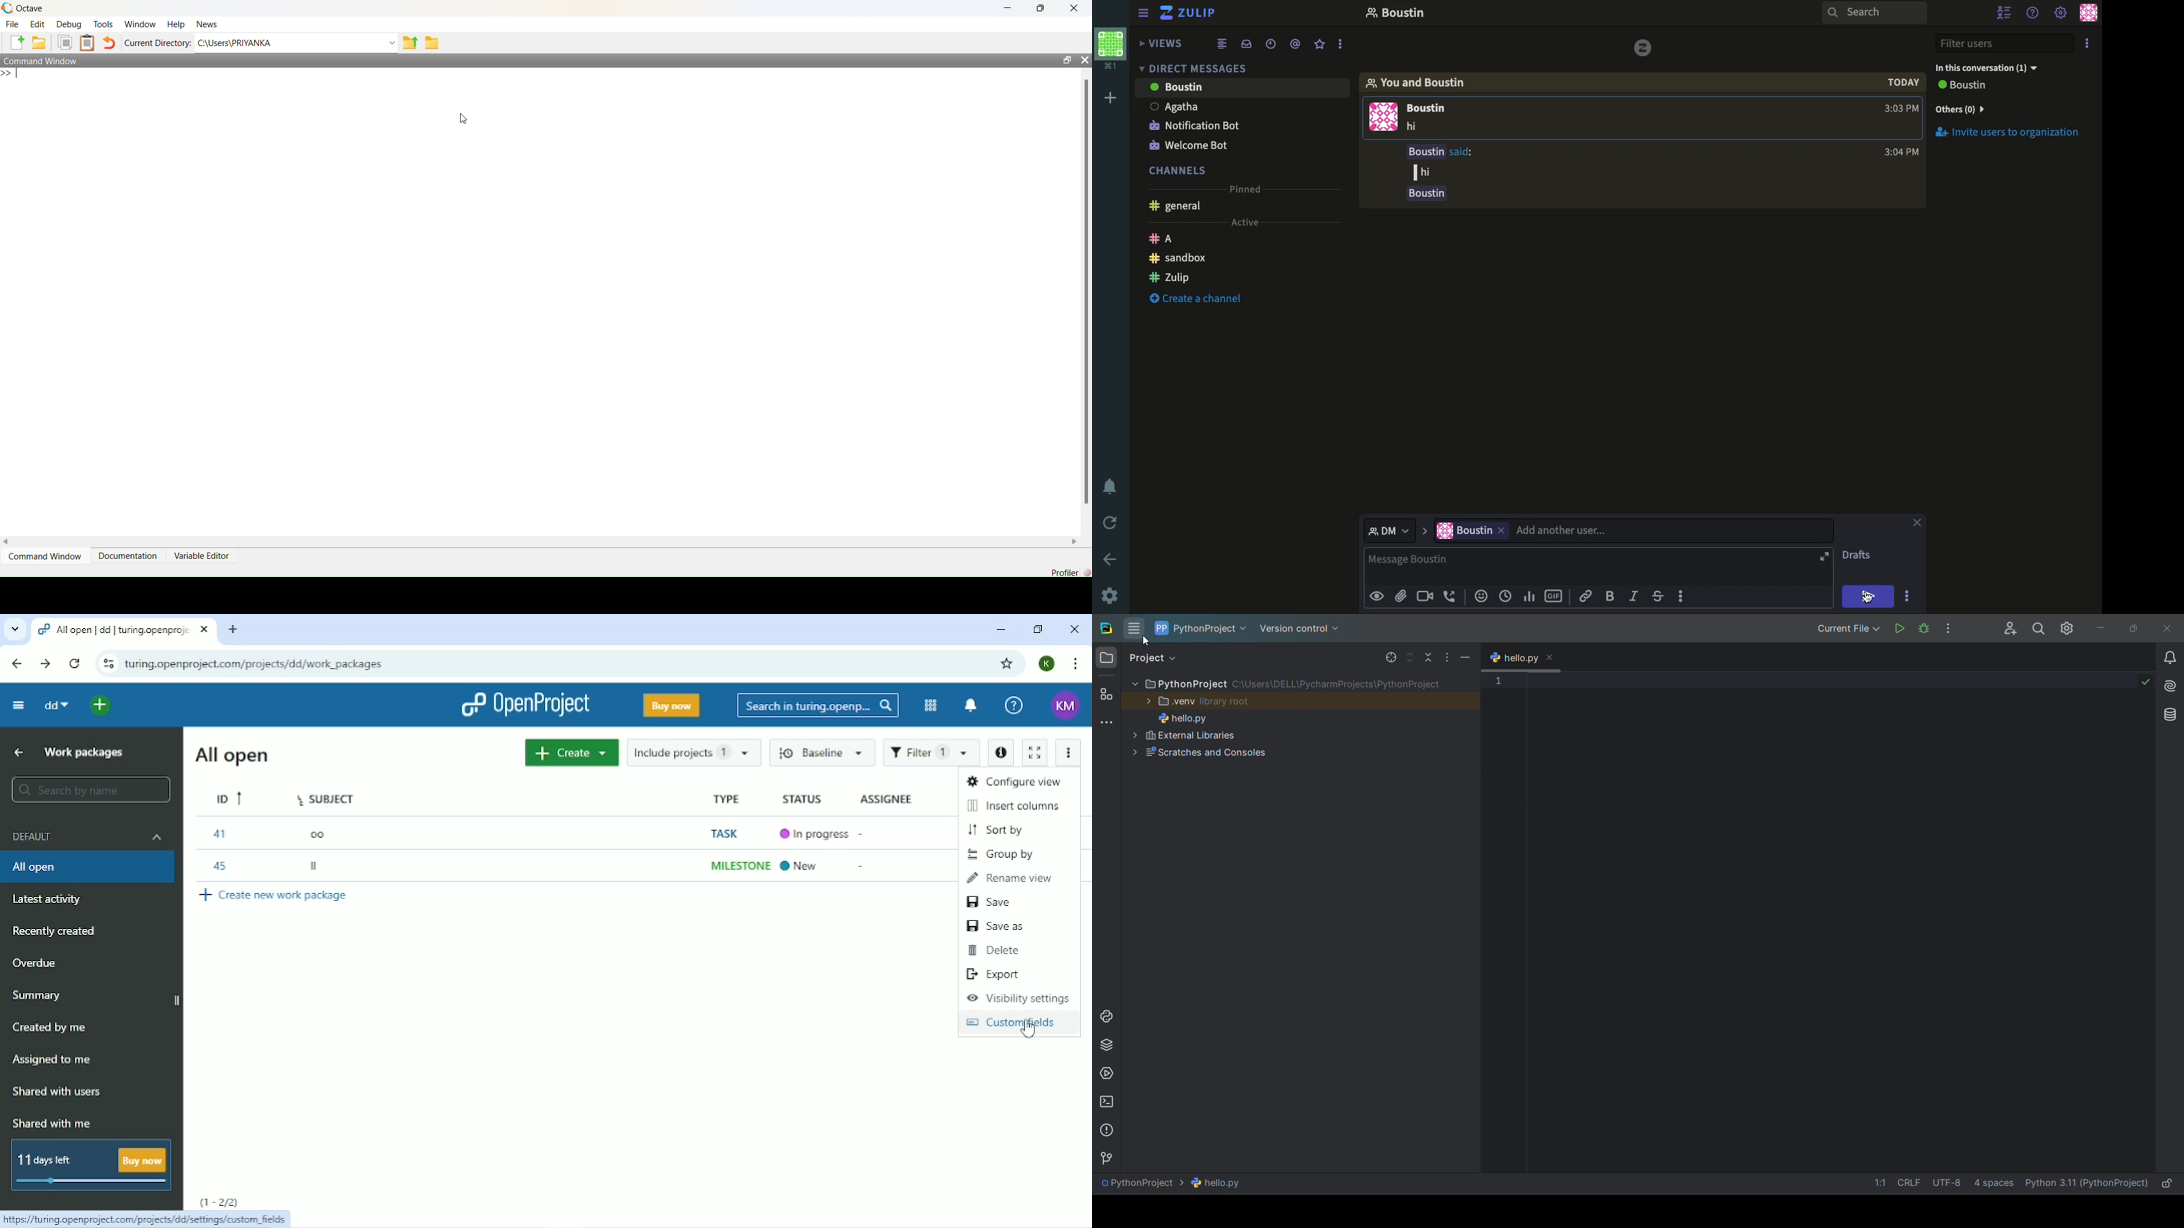  Describe the element at coordinates (1634, 597) in the screenshot. I see `Italics` at that location.